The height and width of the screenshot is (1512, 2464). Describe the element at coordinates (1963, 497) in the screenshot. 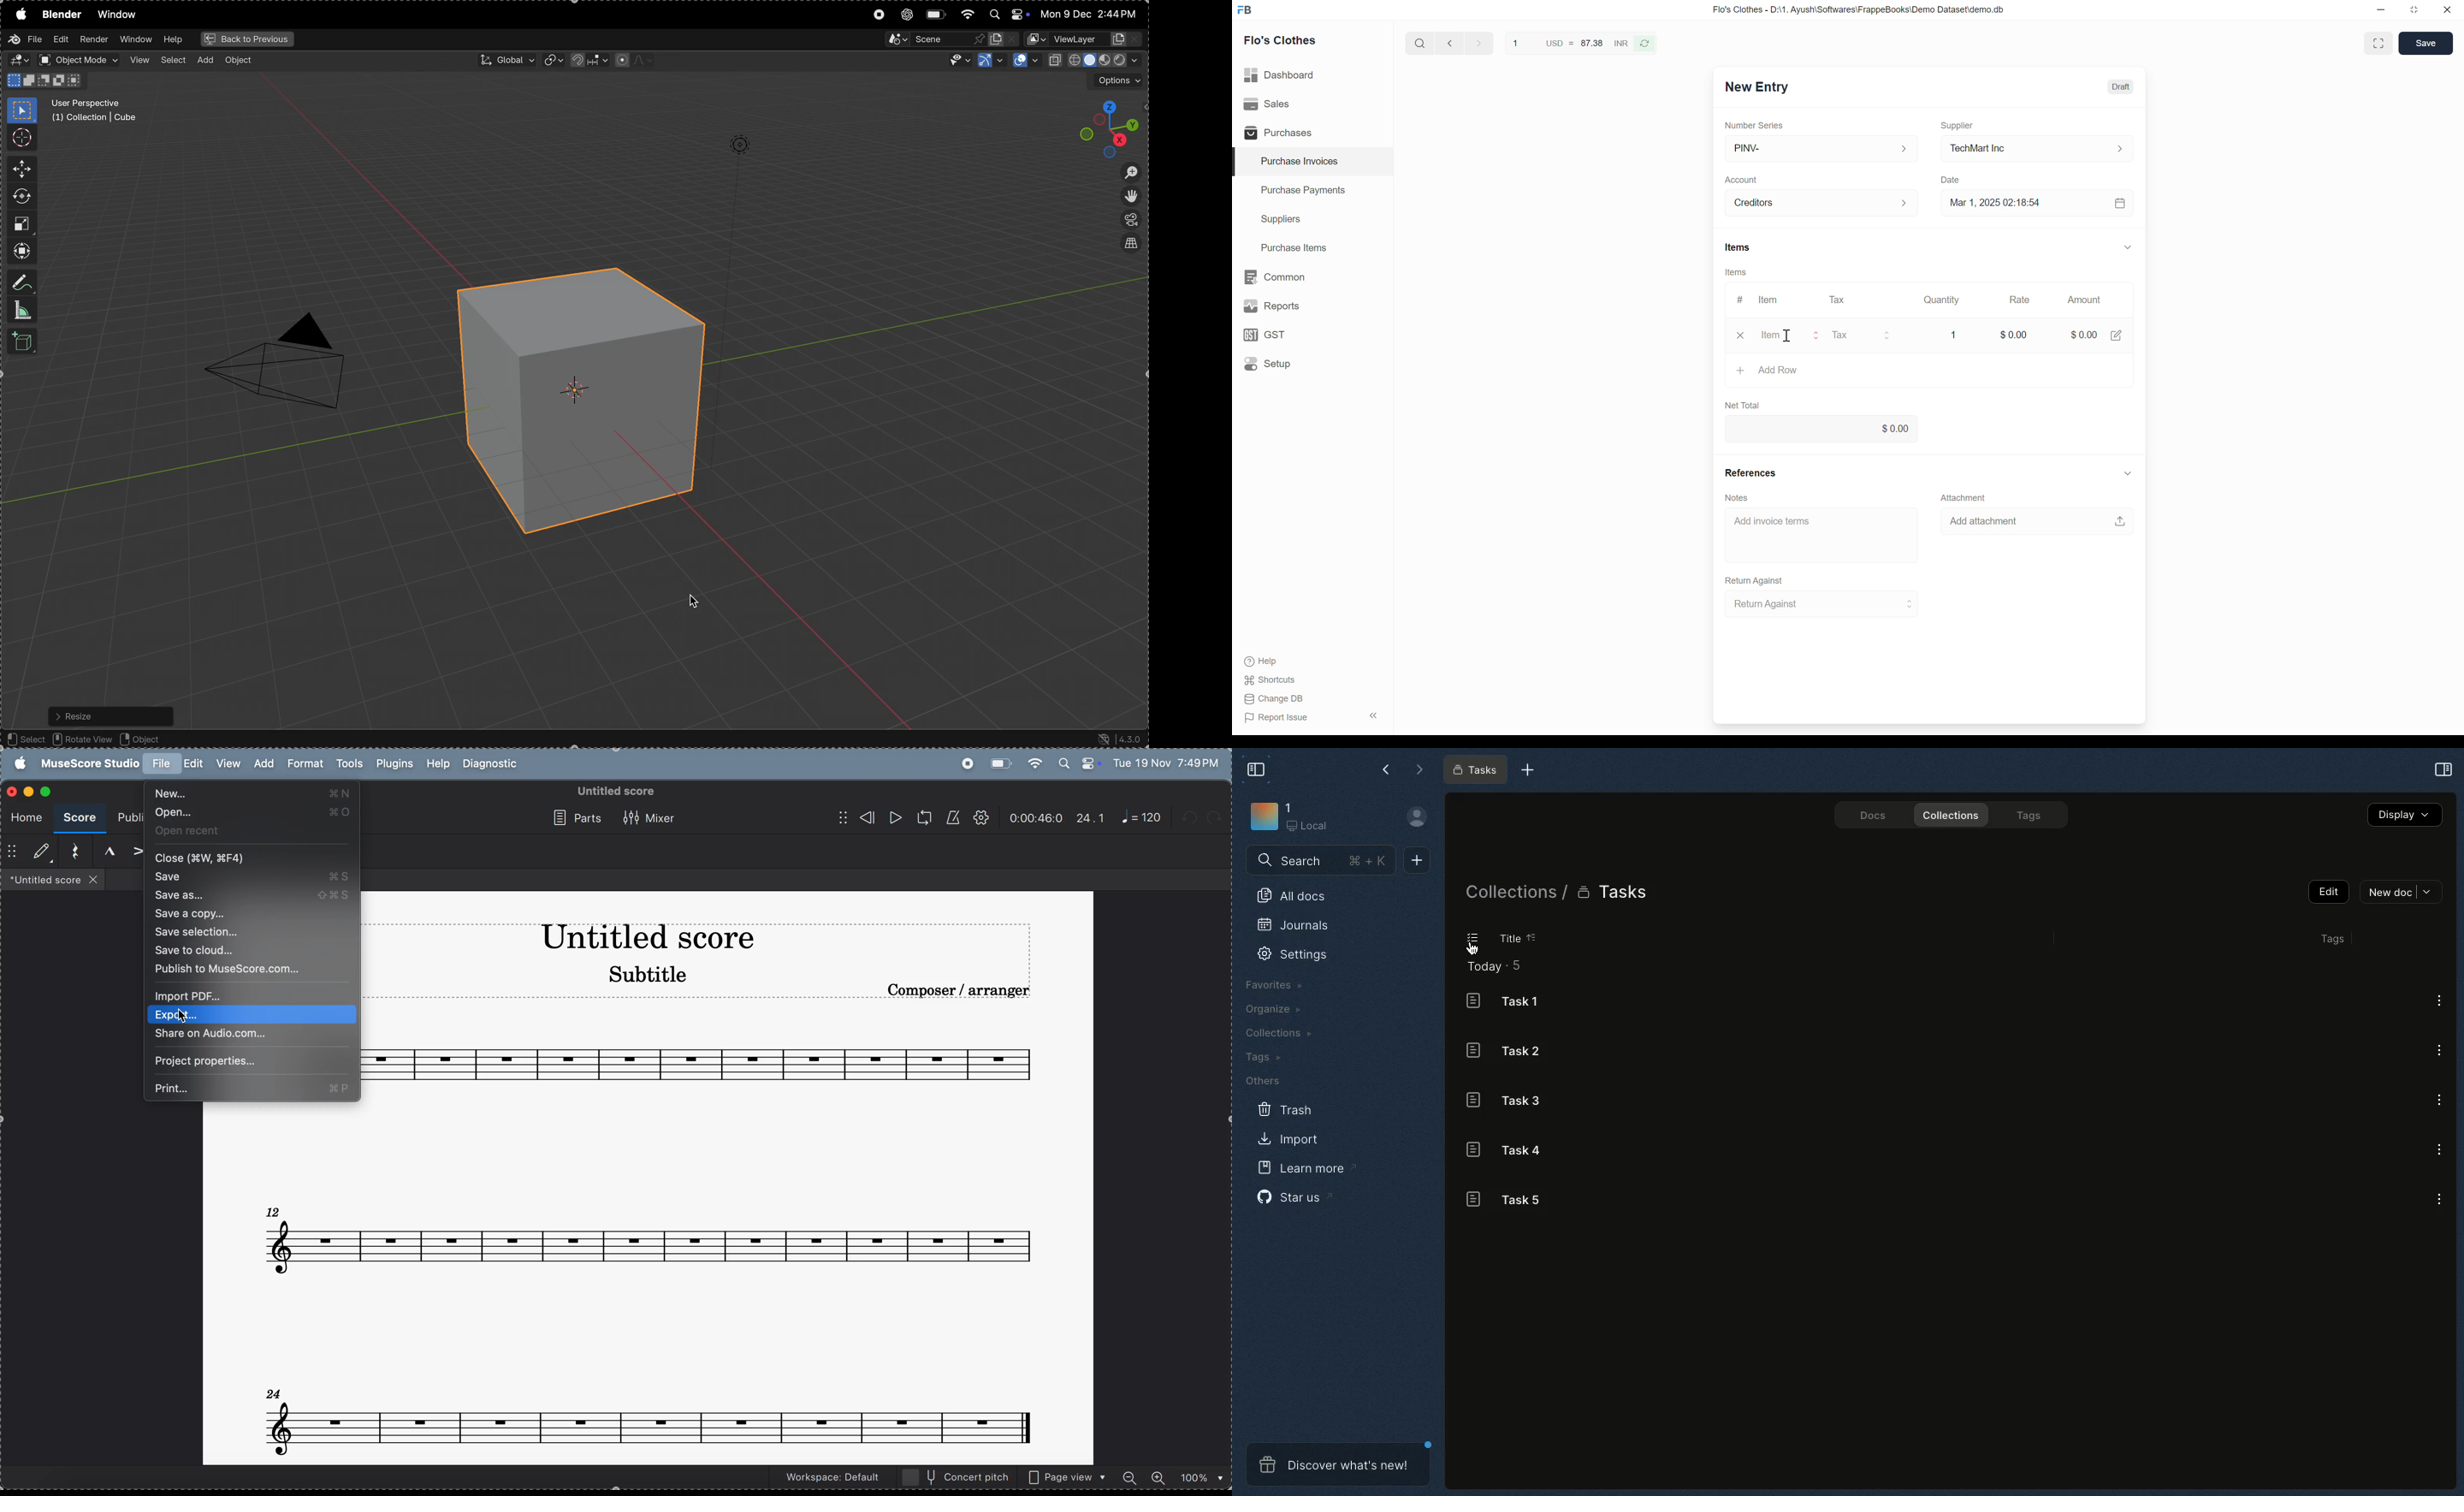

I see `Attachment` at that location.